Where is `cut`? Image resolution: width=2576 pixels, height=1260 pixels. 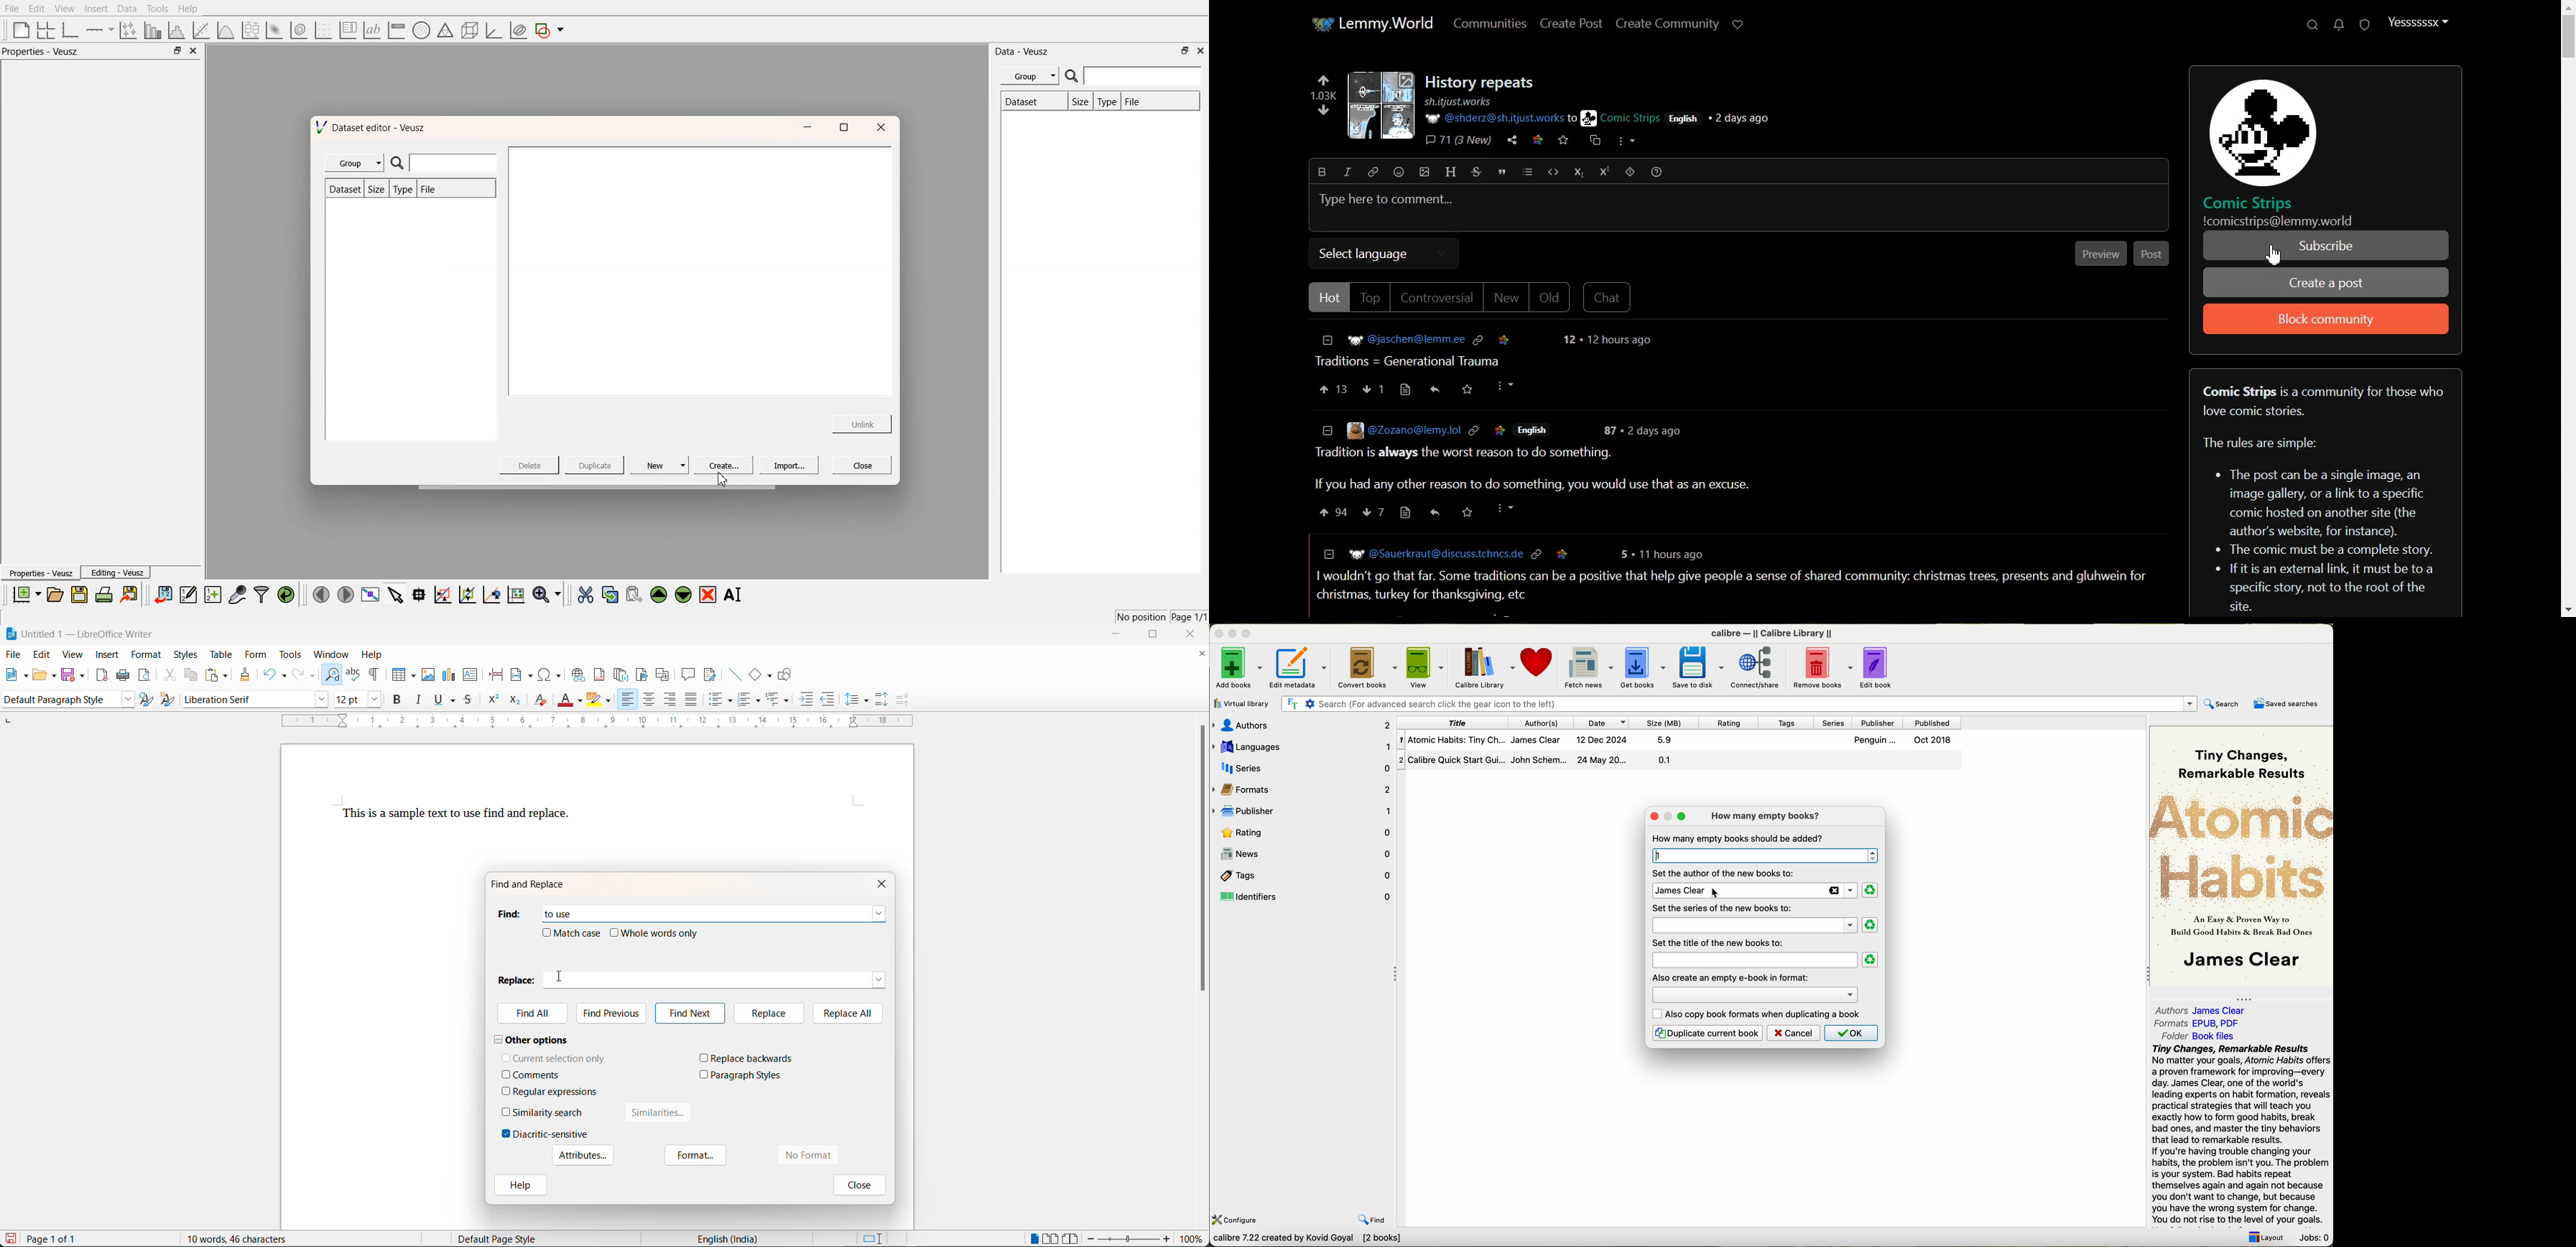 cut is located at coordinates (170, 676).